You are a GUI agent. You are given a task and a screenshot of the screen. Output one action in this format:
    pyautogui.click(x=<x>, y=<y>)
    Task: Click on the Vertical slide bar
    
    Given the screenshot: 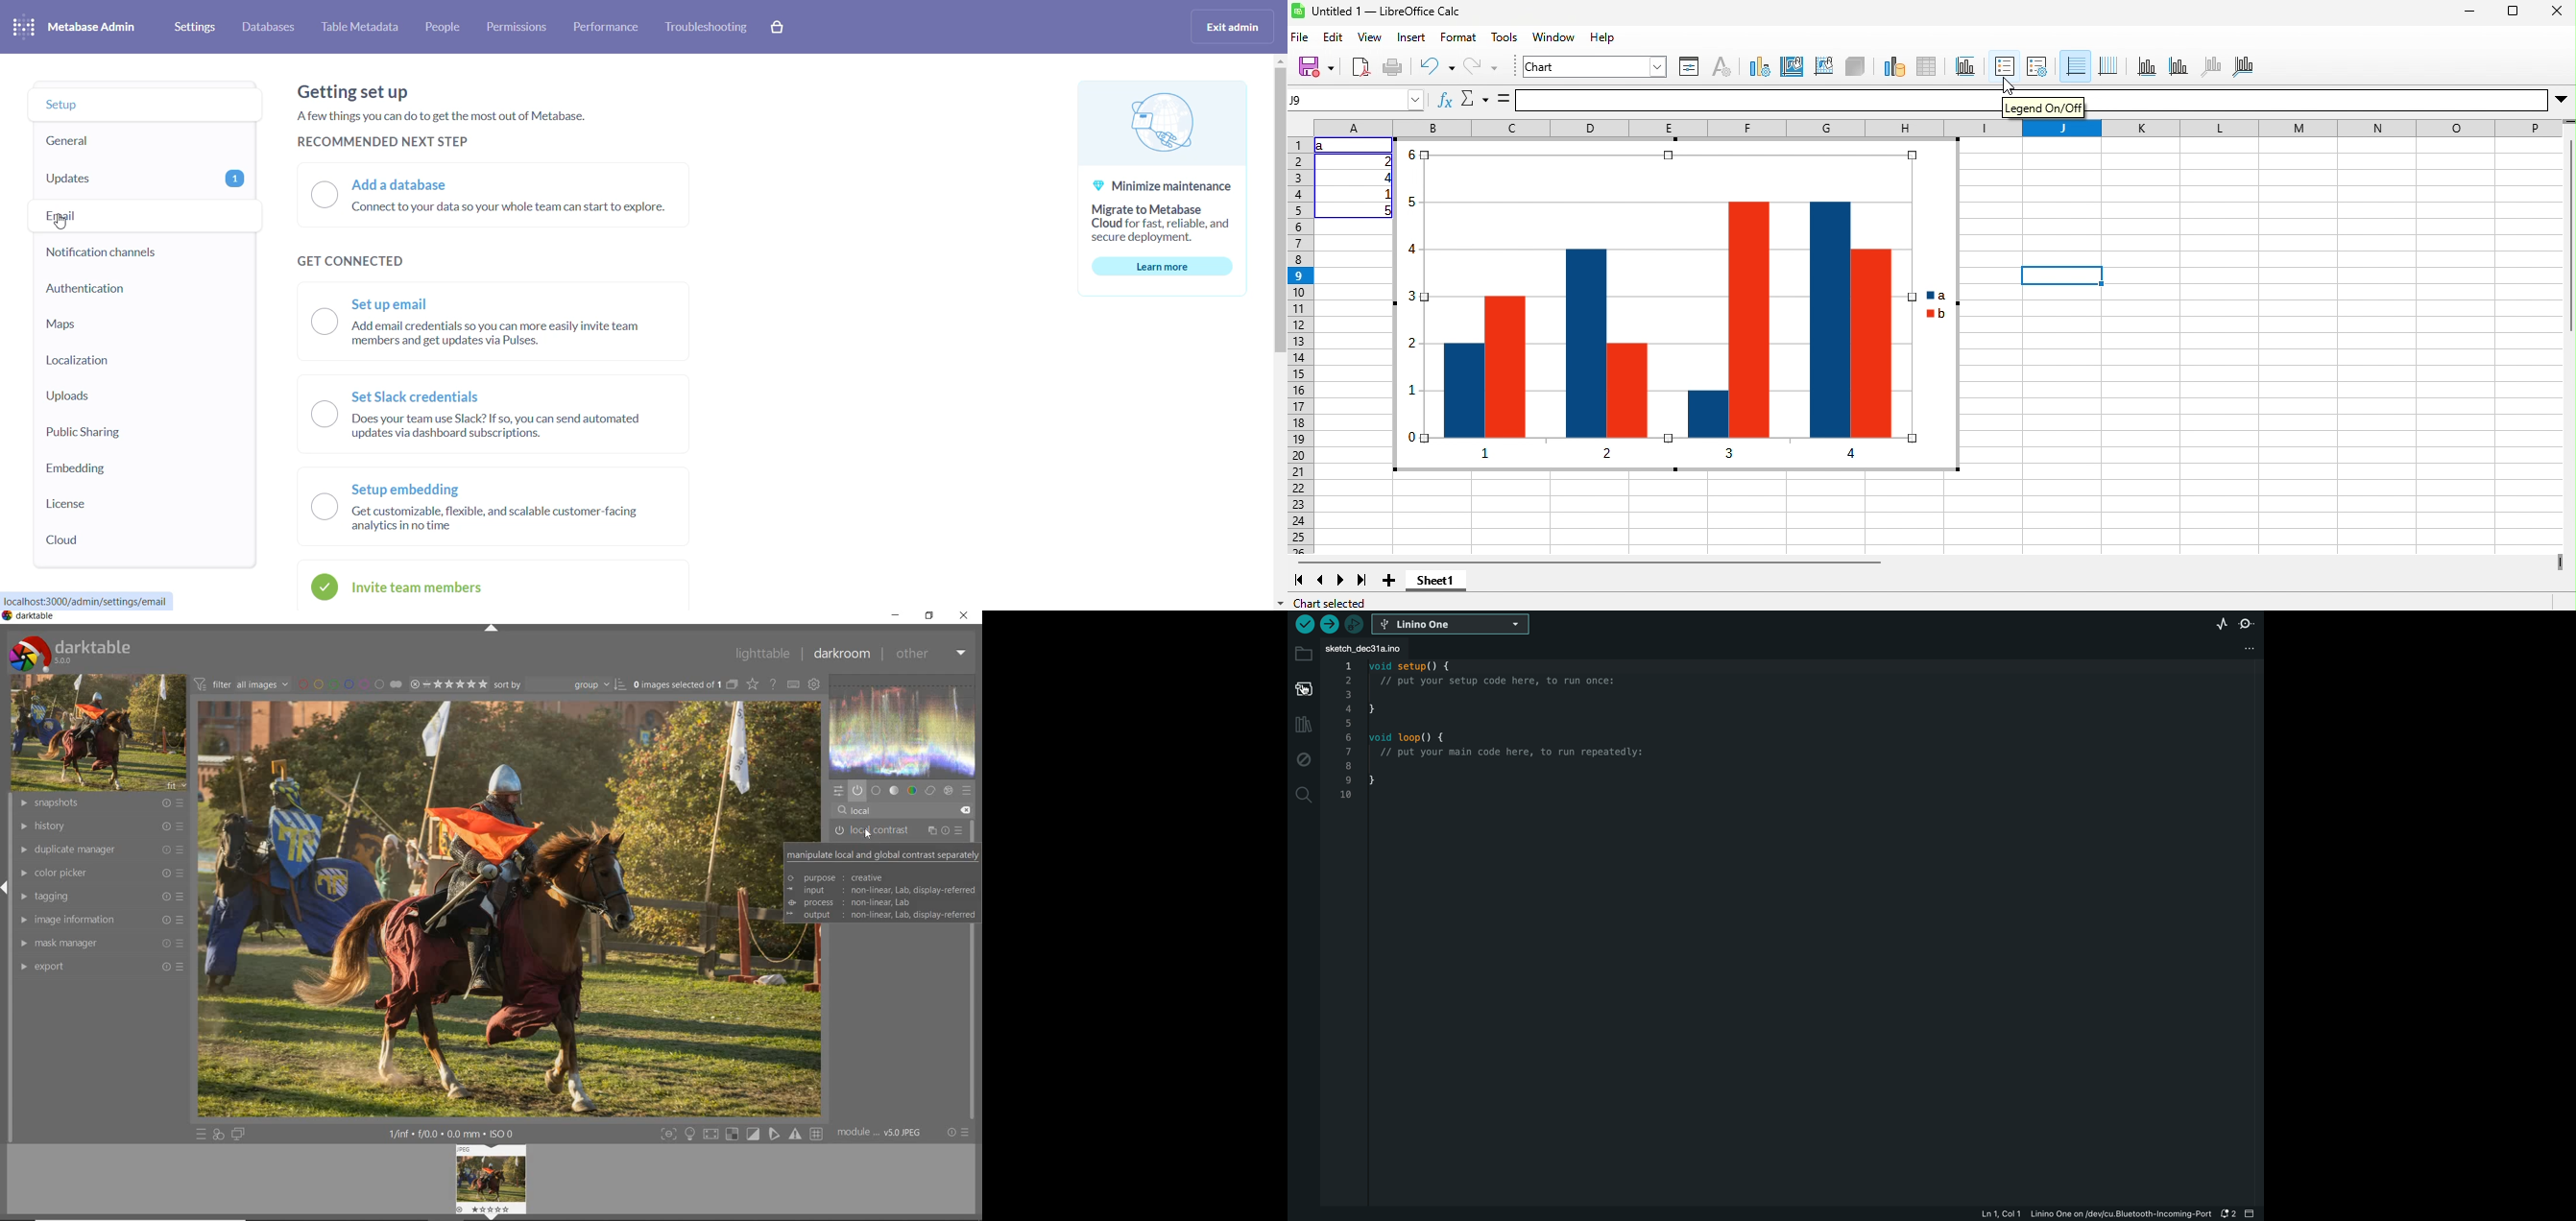 What is the action you would take?
    pyautogui.click(x=2570, y=234)
    